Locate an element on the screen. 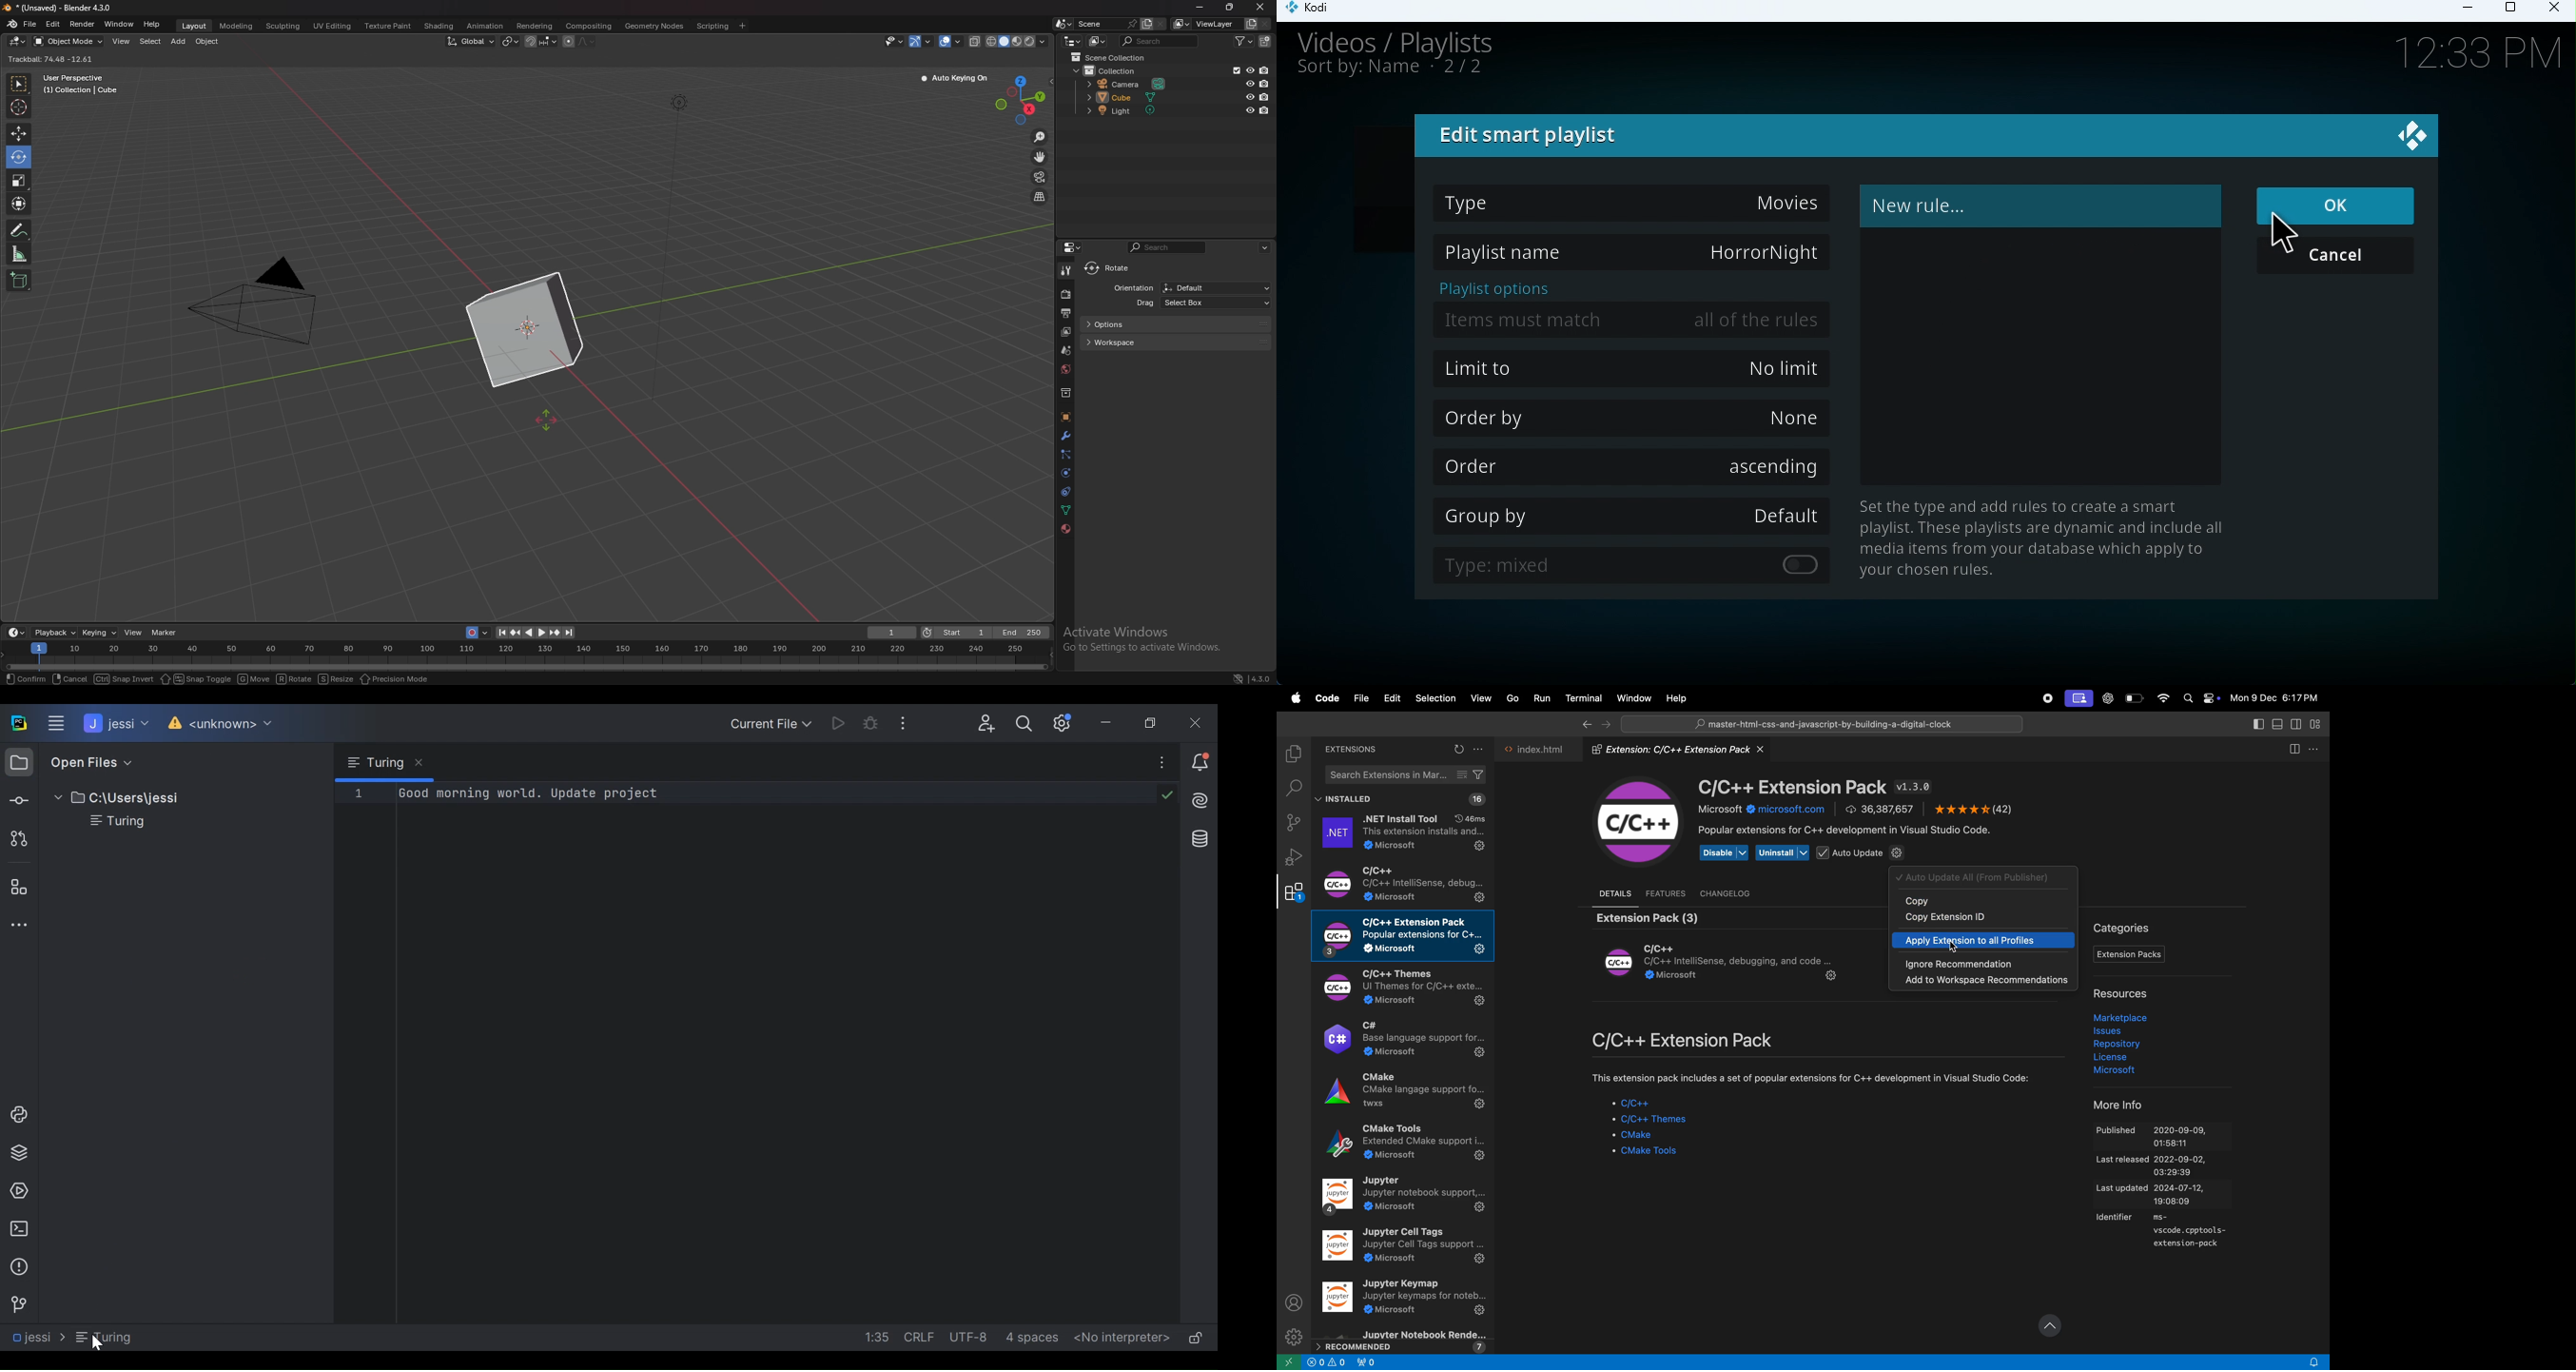  options is located at coordinates (1481, 750).